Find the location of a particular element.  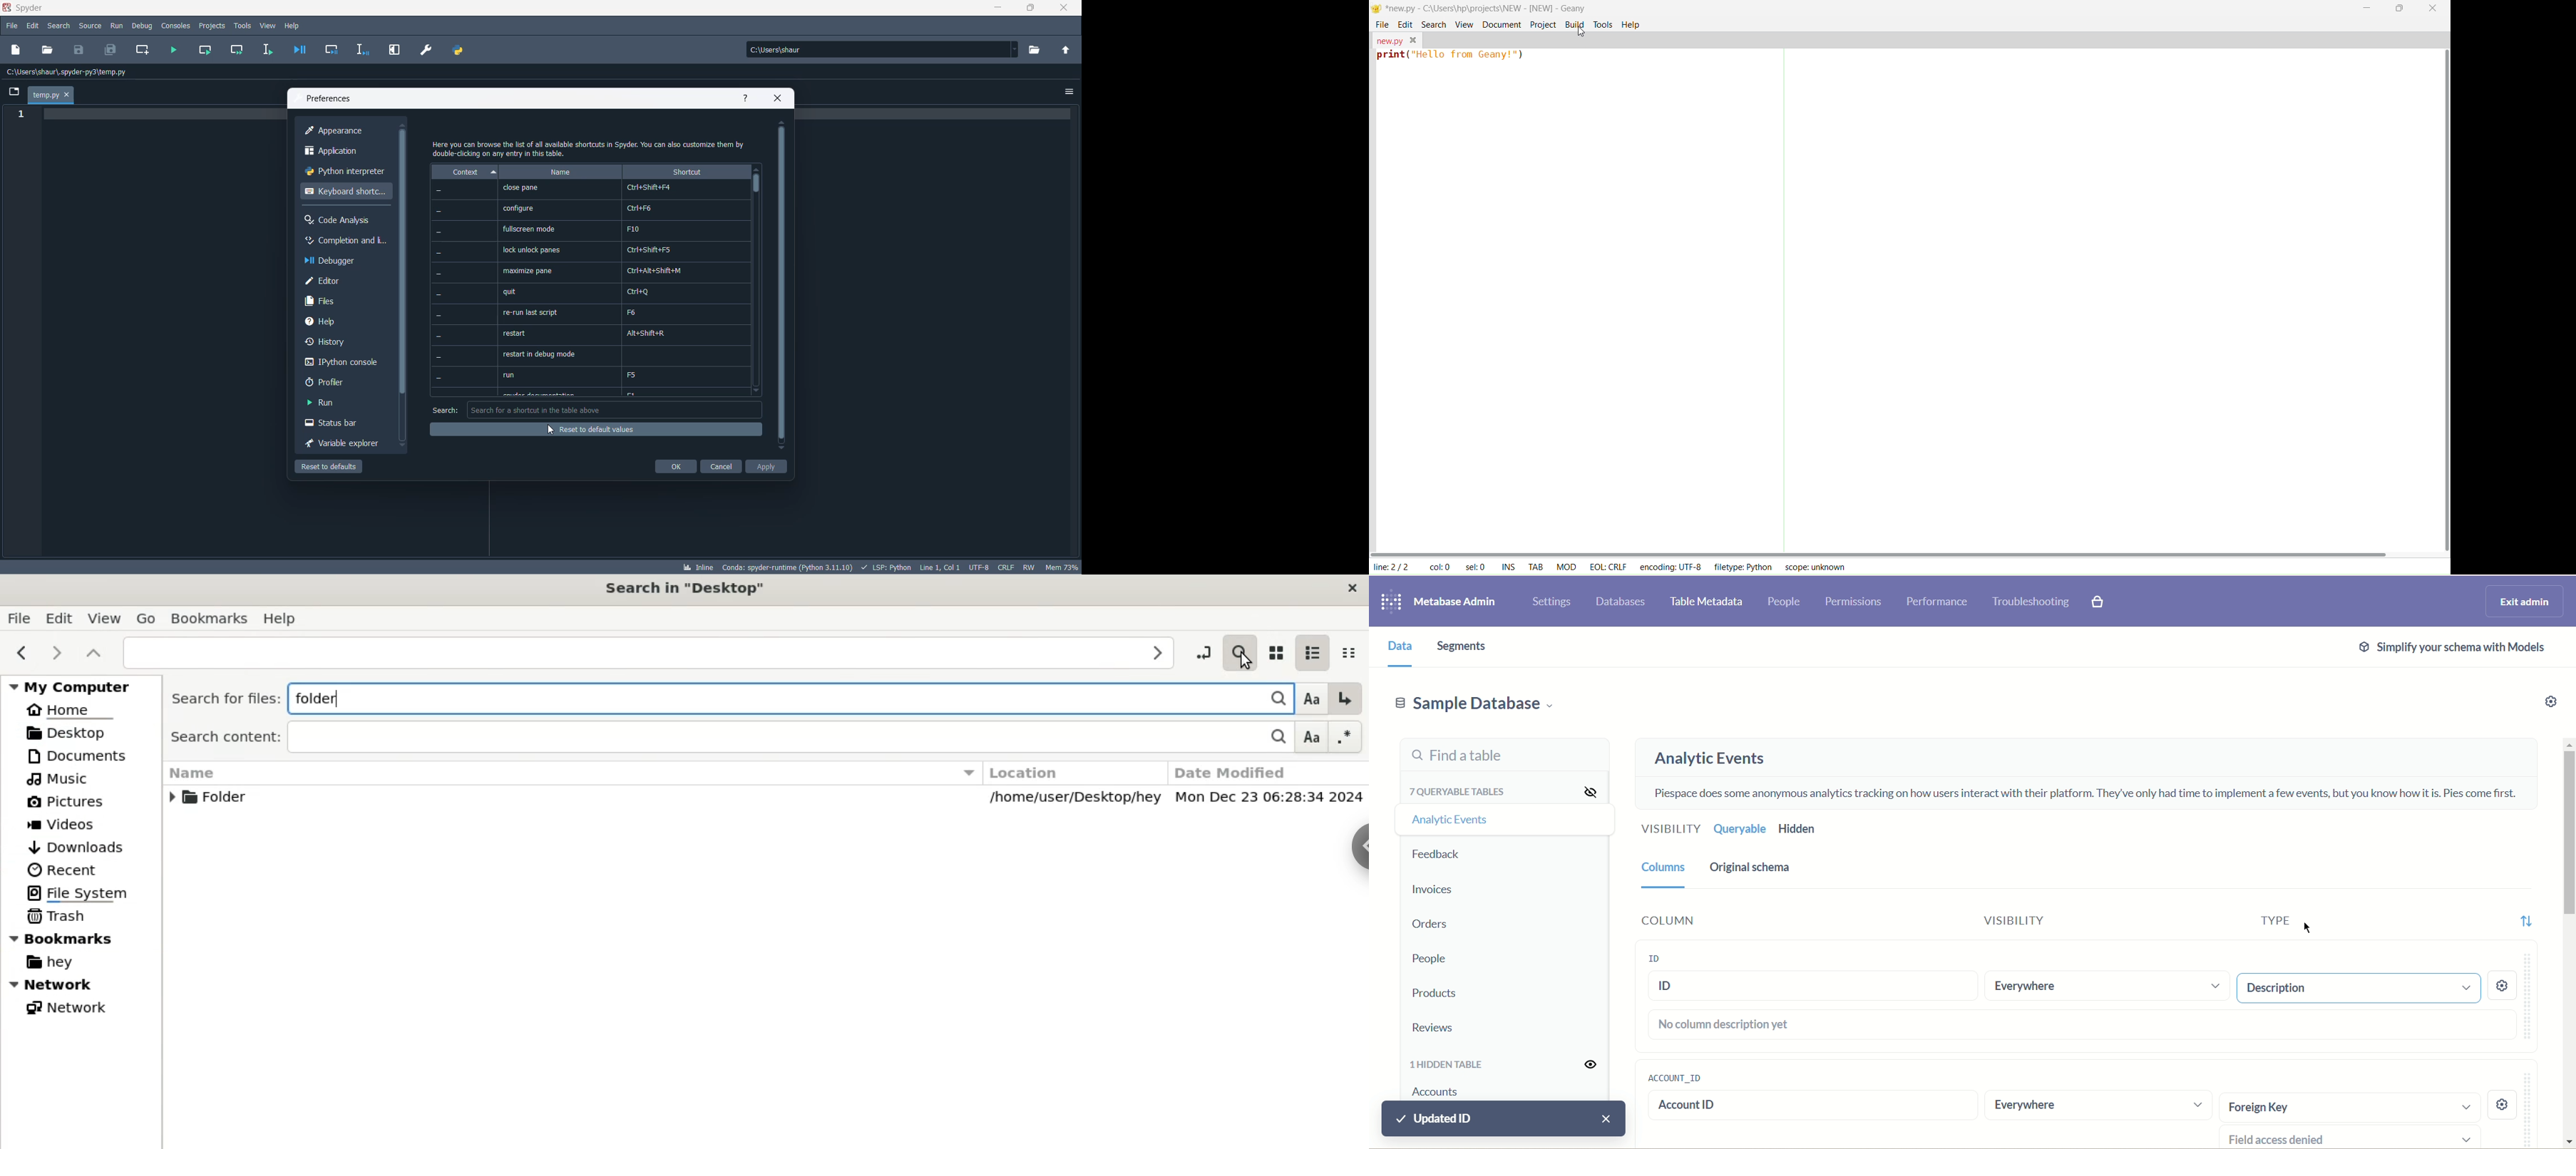

scrollbar is located at coordinates (782, 286).